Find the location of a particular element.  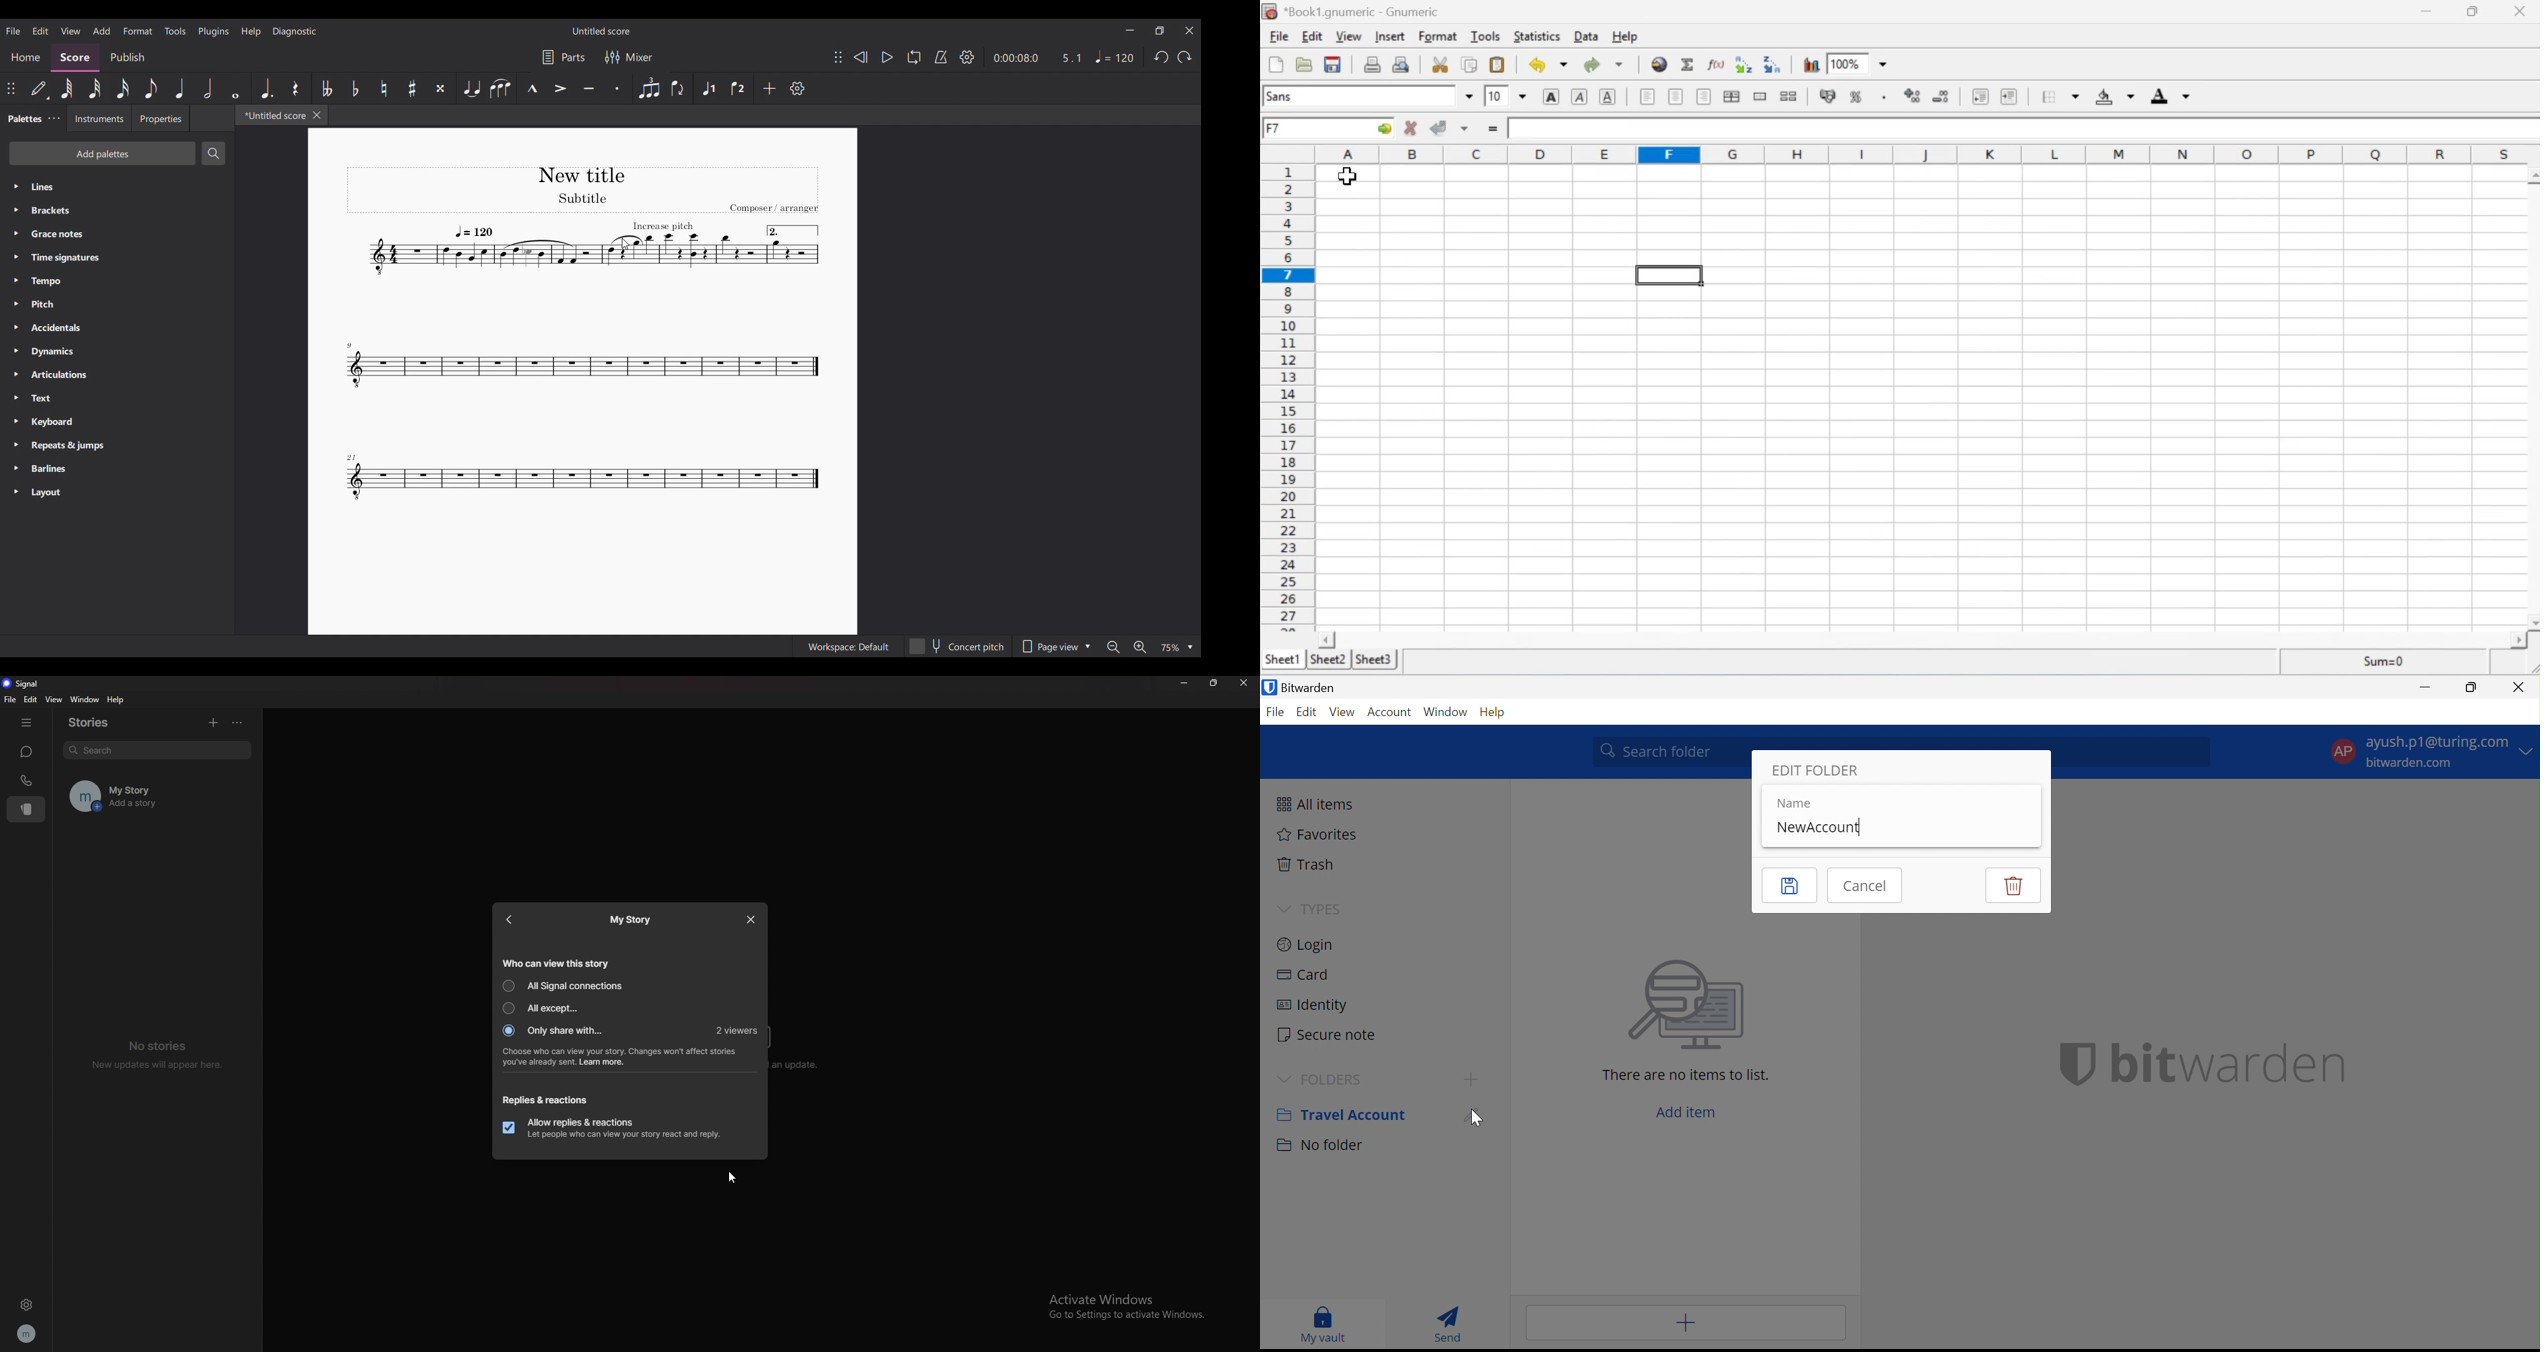

Trash is located at coordinates (1307, 864).